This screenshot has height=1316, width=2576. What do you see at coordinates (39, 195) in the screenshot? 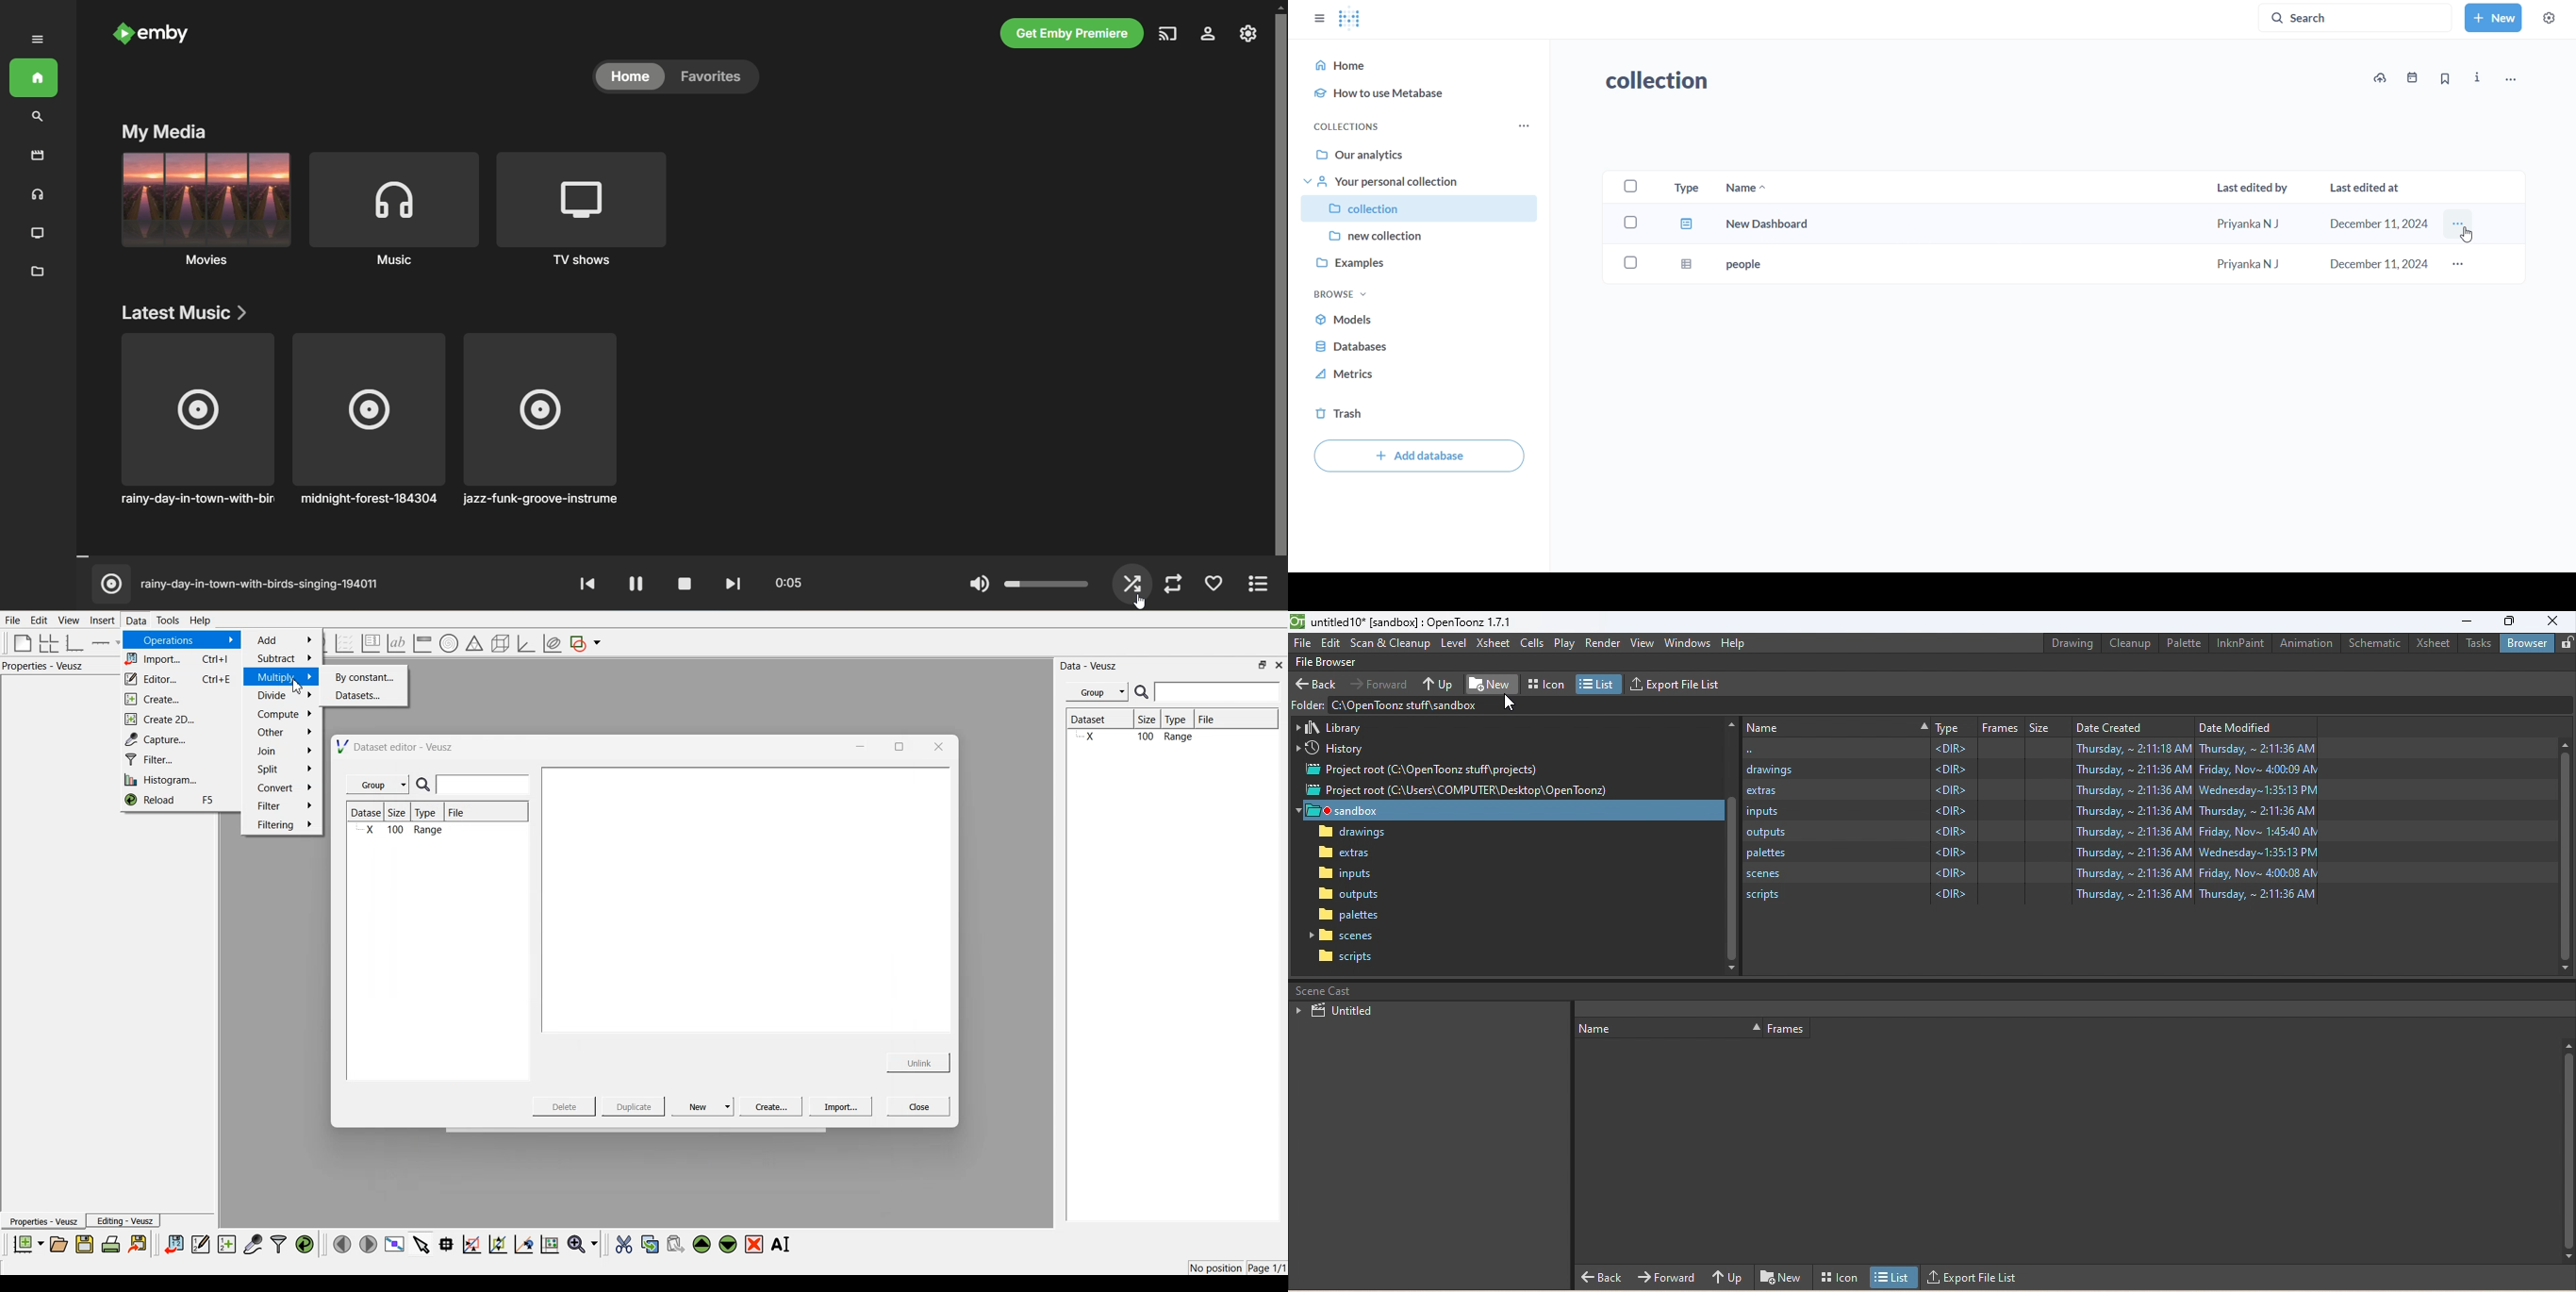
I see `music` at bounding box center [39, 195].